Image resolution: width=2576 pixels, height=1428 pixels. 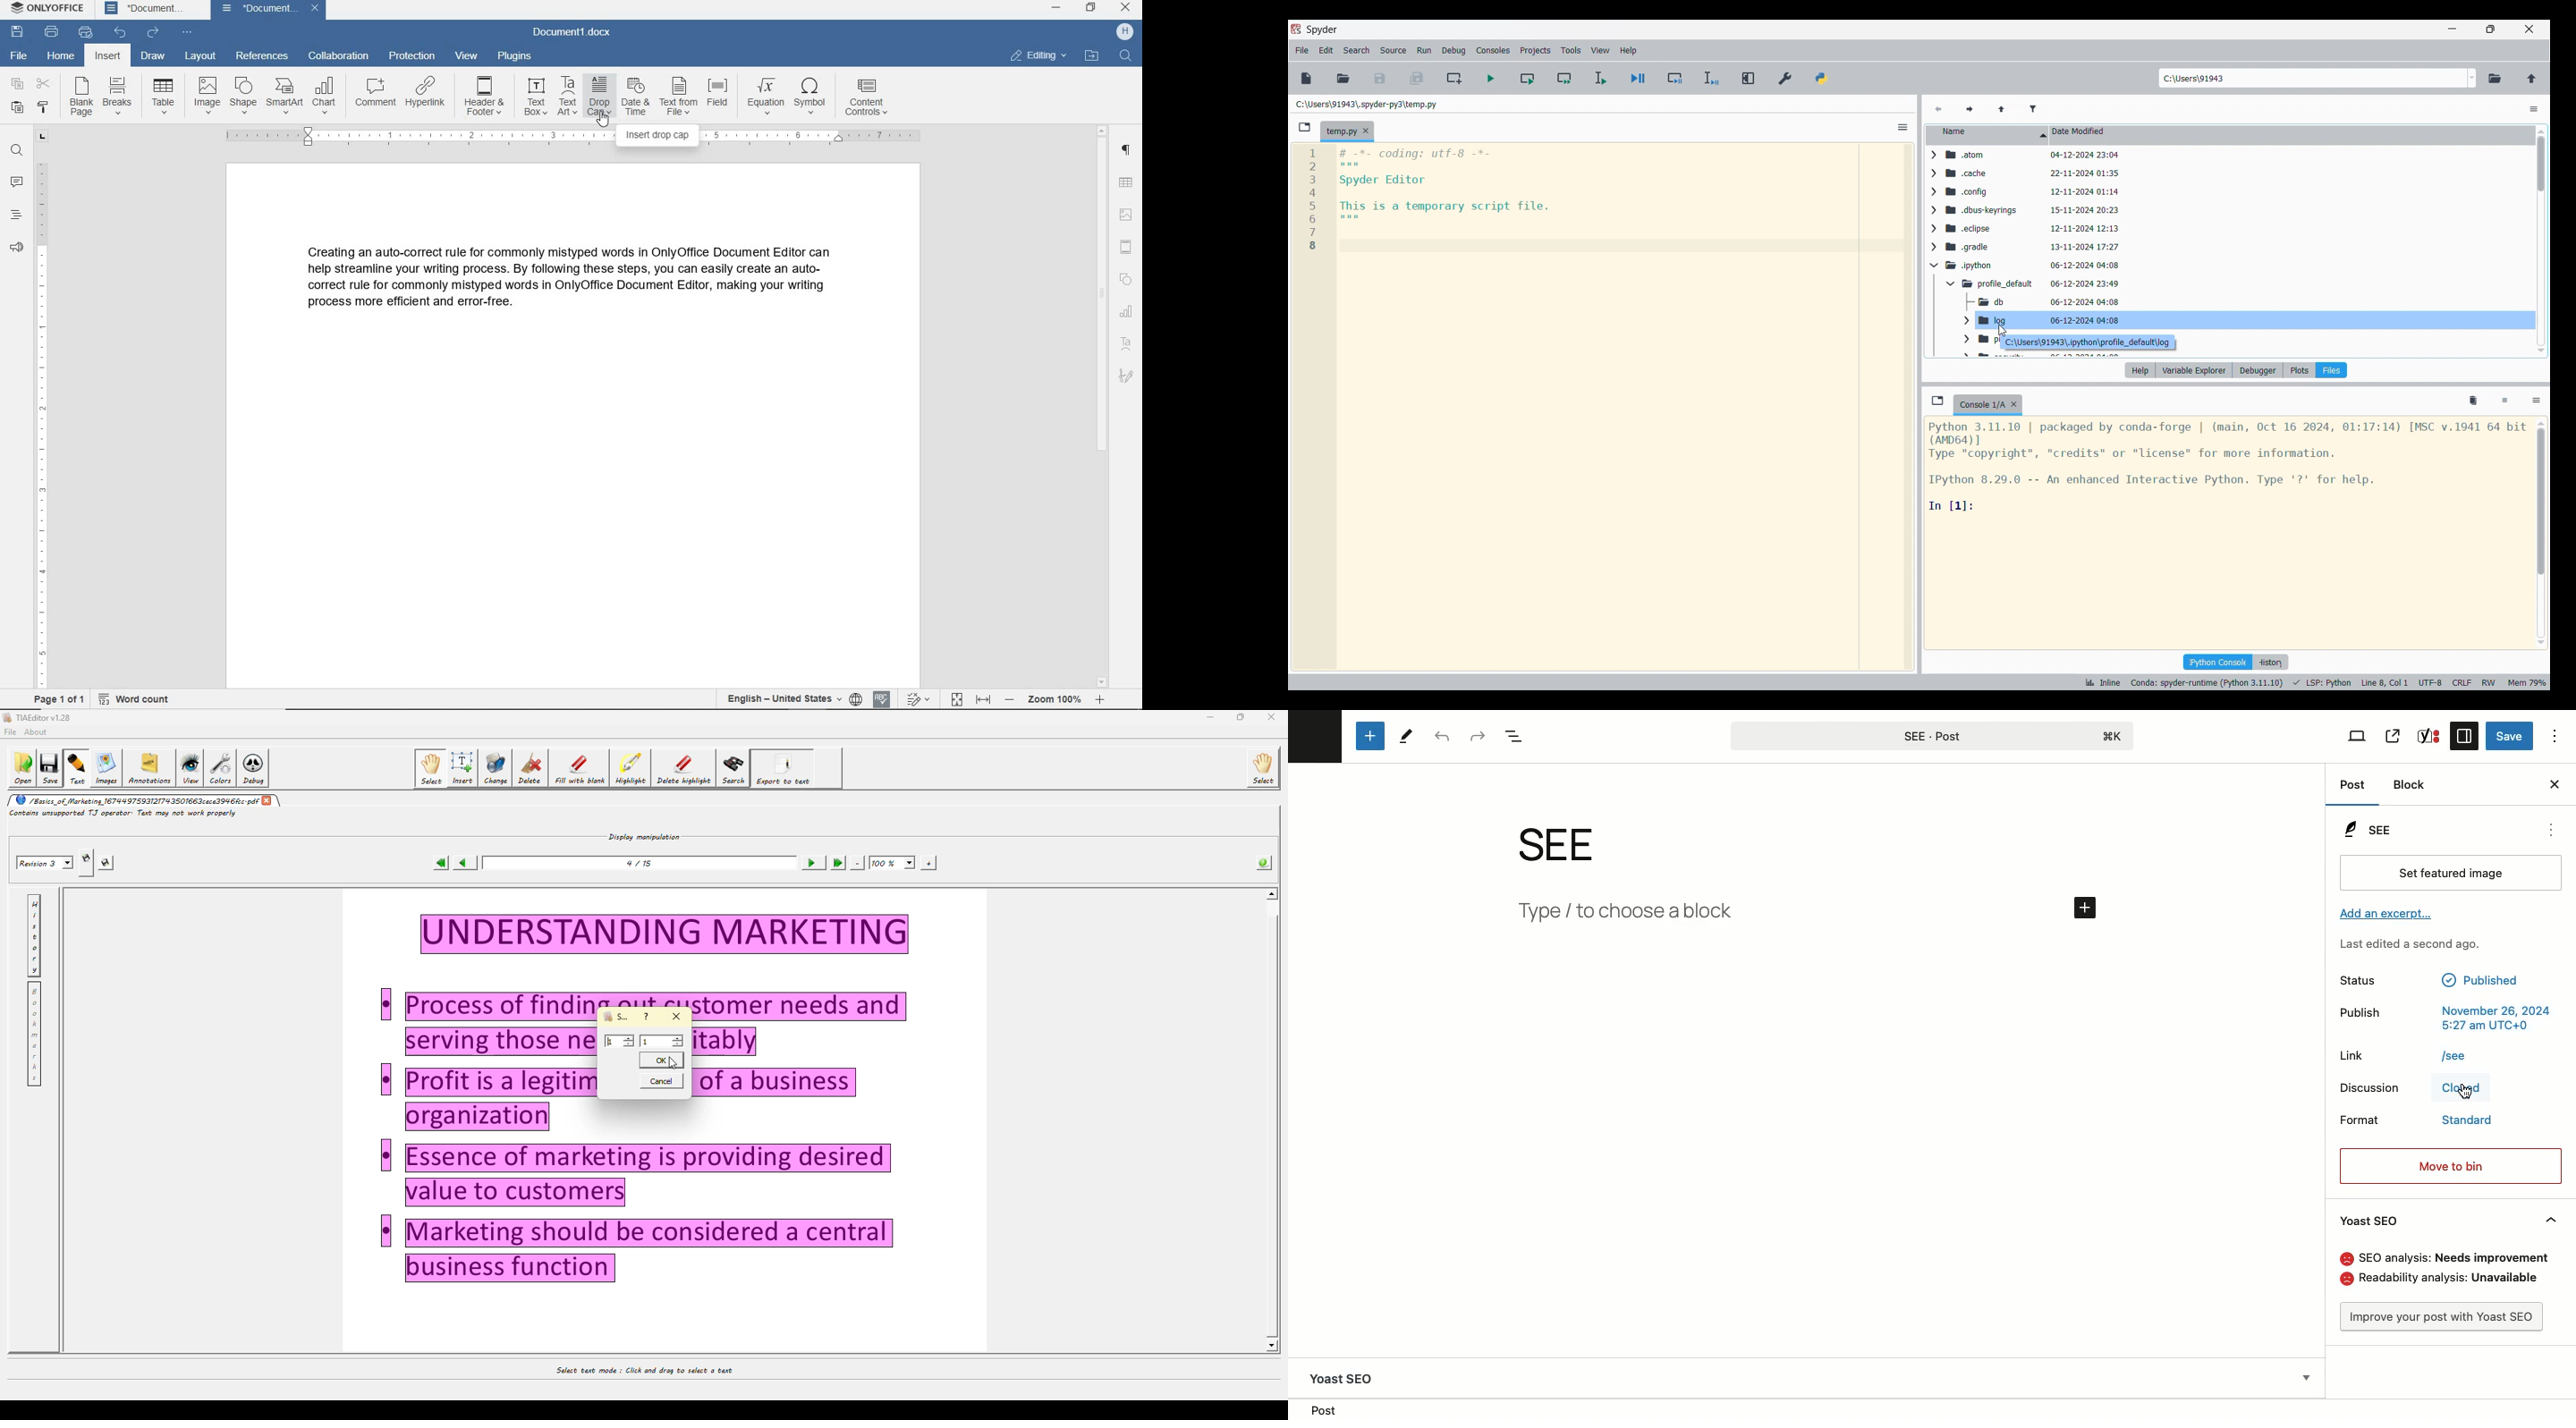 What do you see at coordinates (2291, 135) in the screenshot?
I see `Date modified column` at bounding box center [2291, 135].